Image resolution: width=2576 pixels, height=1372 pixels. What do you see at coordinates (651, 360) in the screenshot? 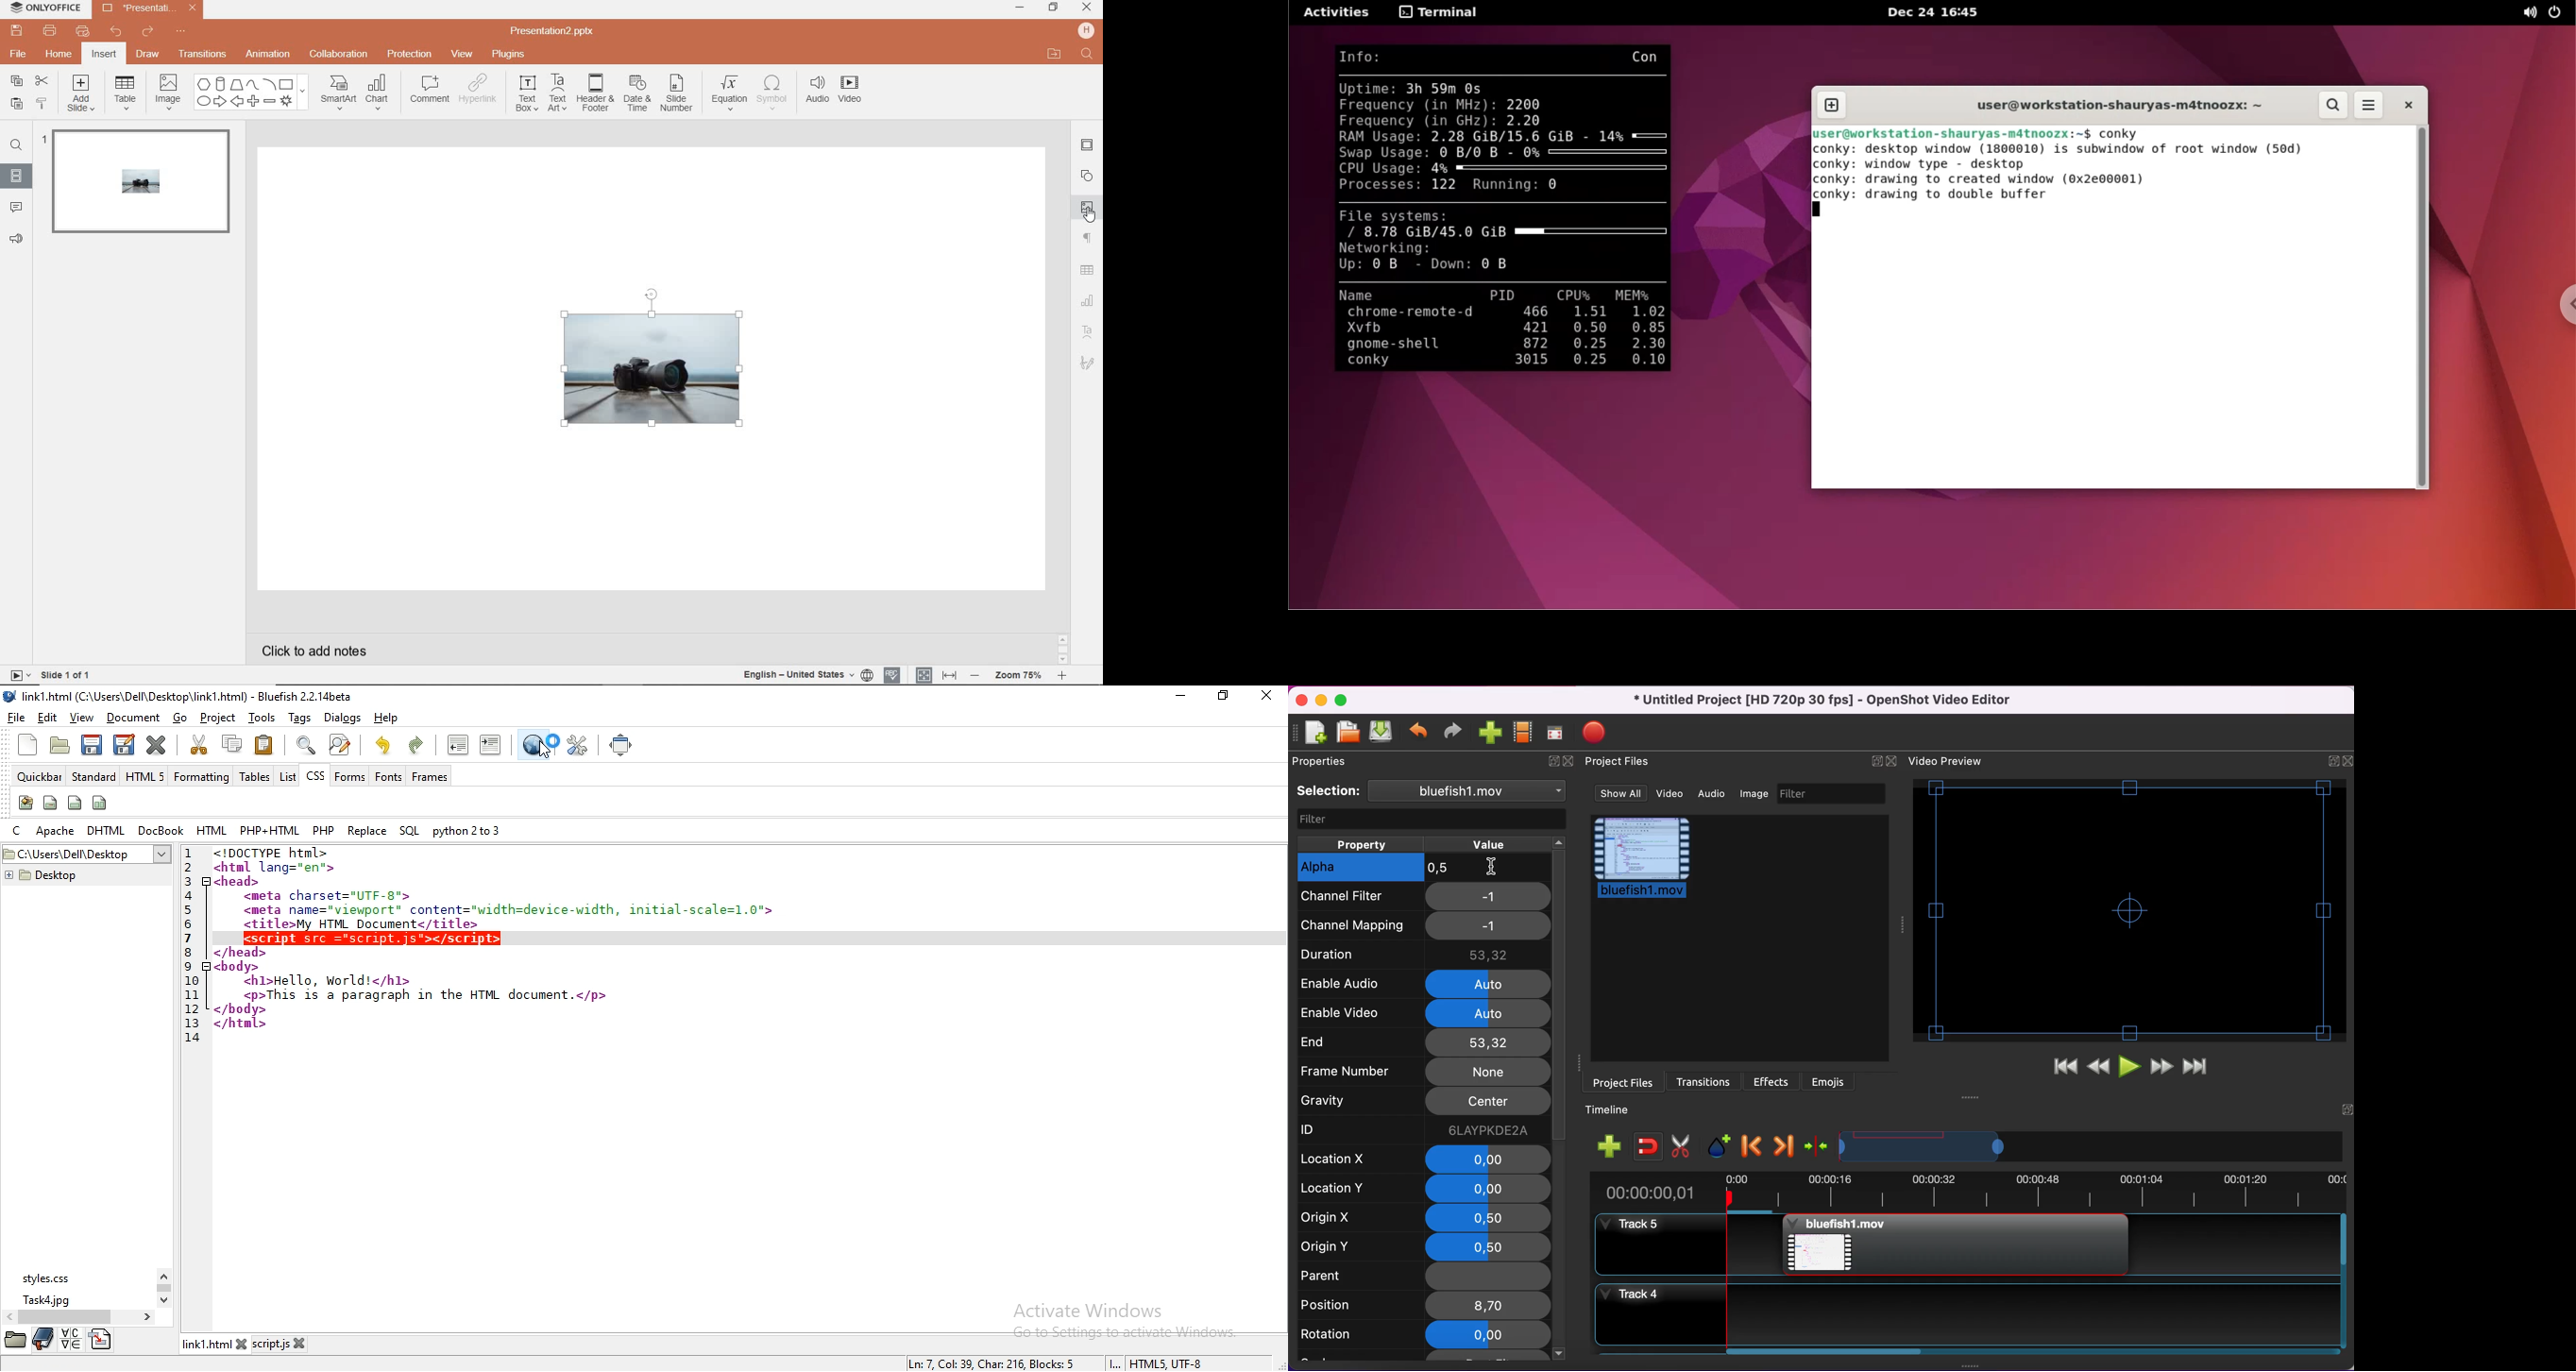
I see `Inserted Image` at bounding box center [651, 360].